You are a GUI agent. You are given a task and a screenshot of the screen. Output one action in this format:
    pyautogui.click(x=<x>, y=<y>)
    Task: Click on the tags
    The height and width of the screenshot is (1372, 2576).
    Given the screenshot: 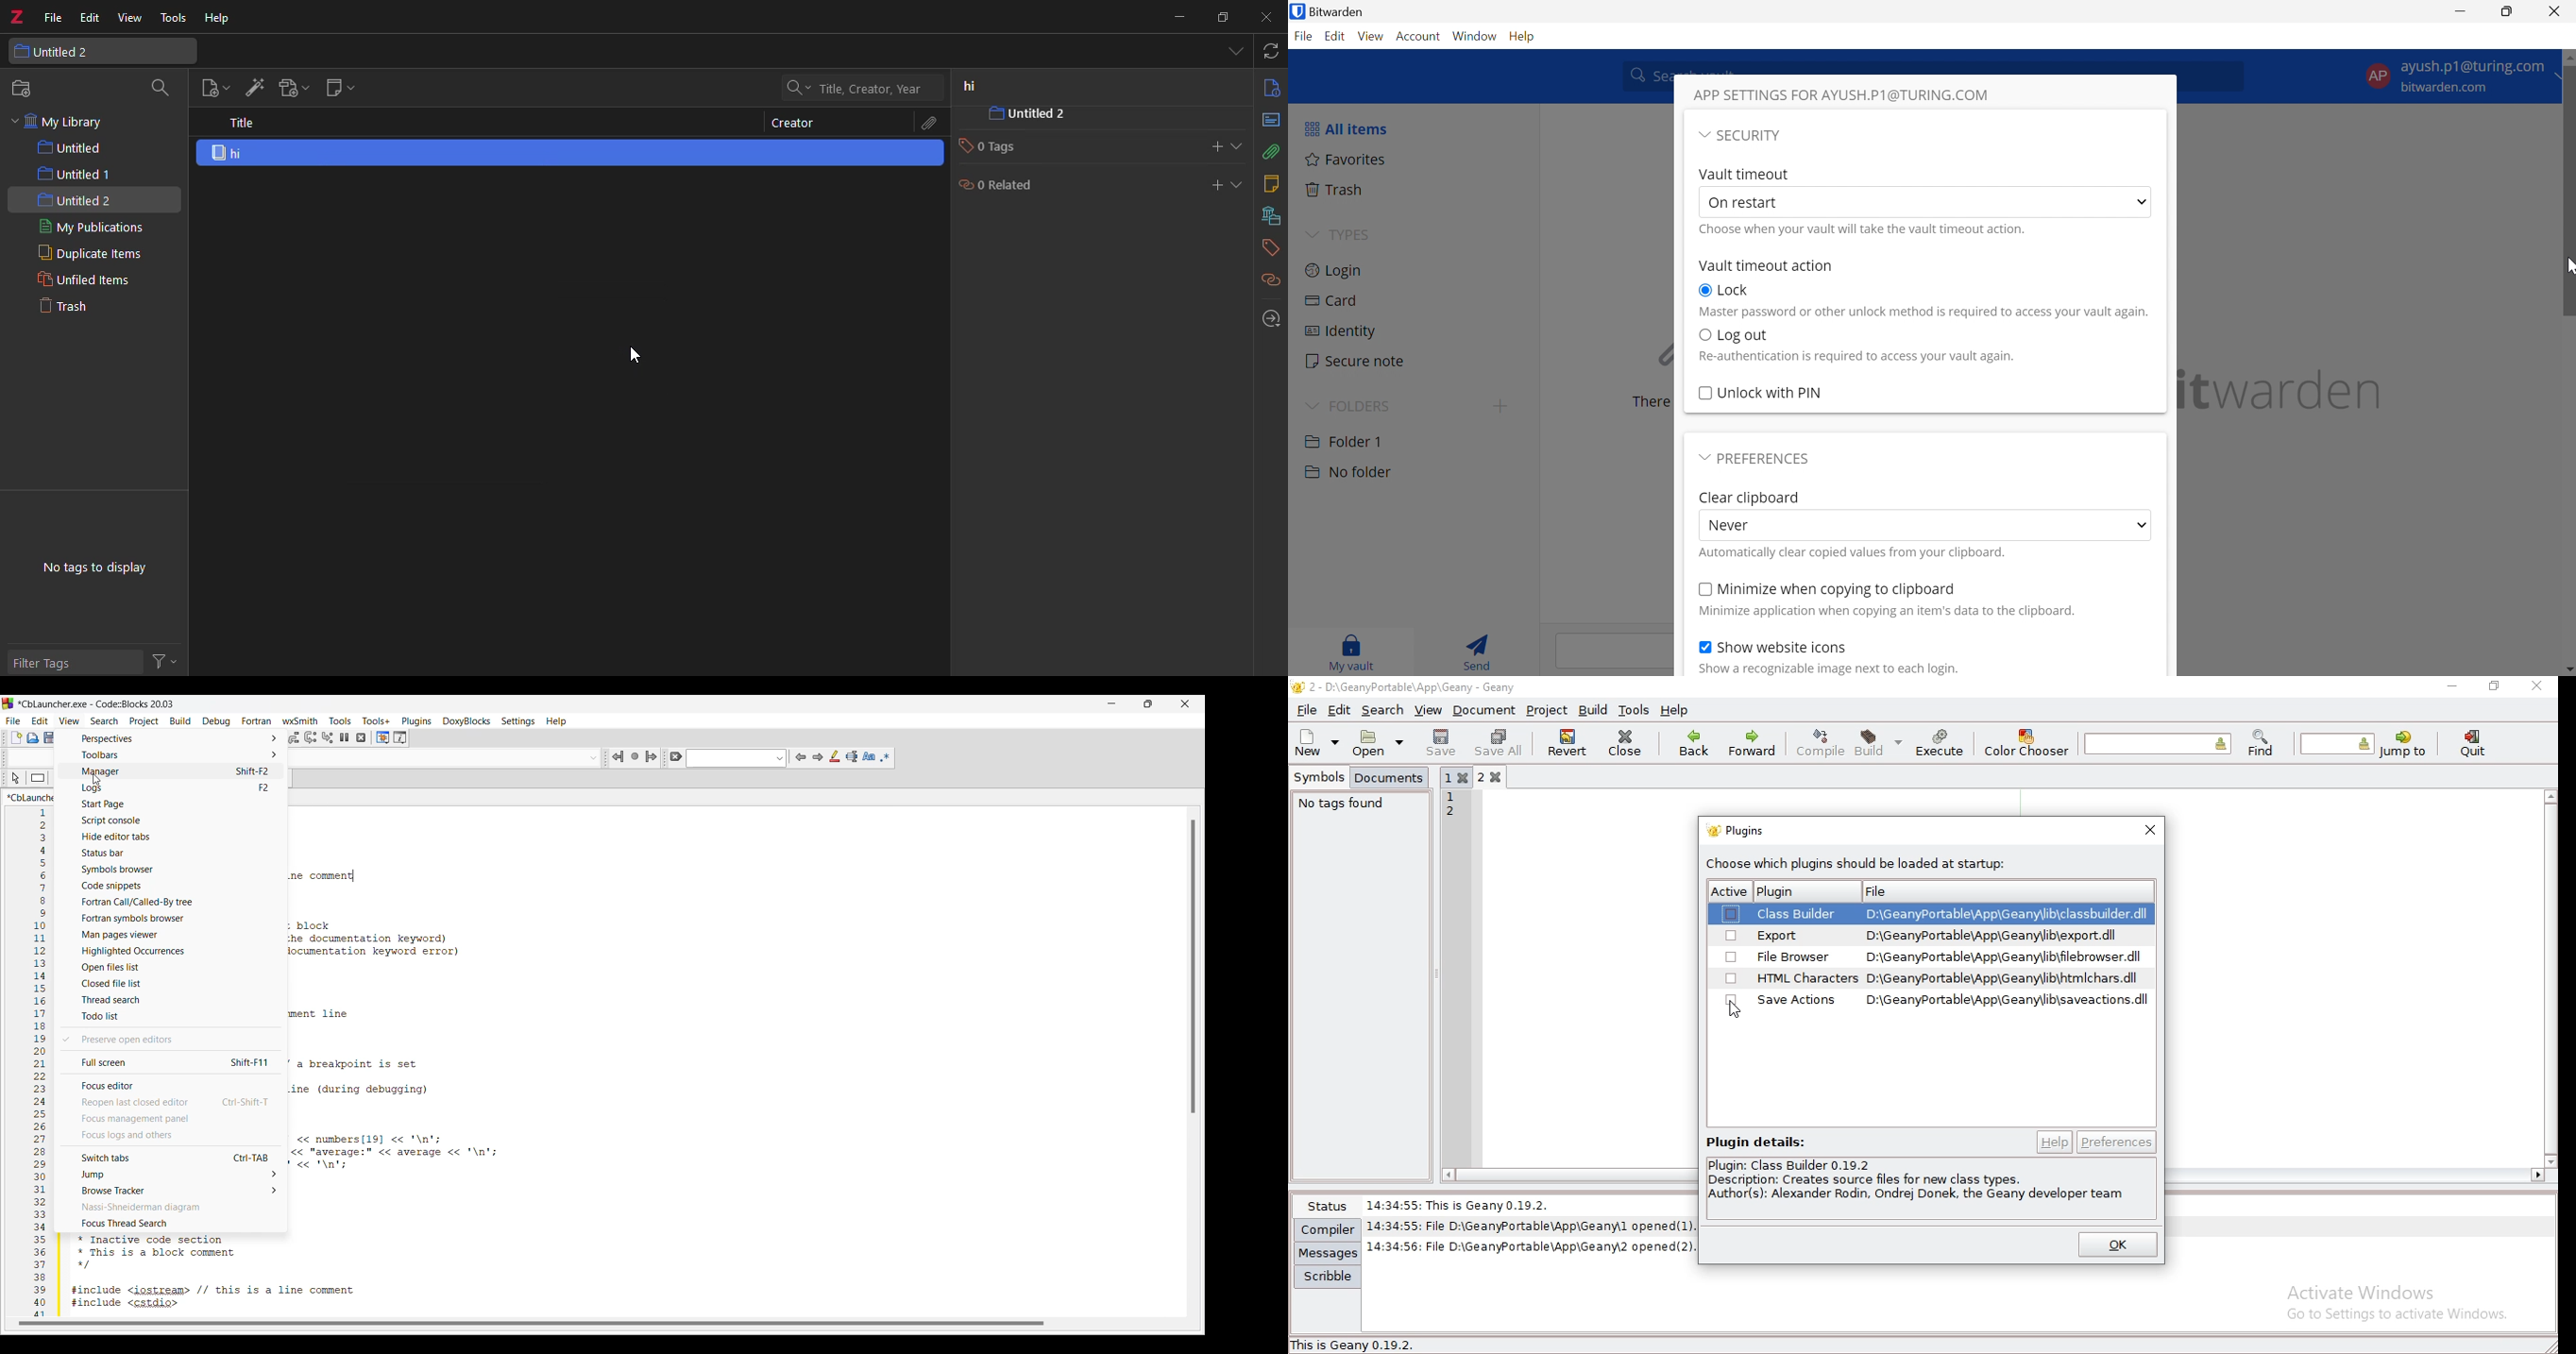 What is the action you would take?
    pyautogui.click(x=1266, y=248)
    